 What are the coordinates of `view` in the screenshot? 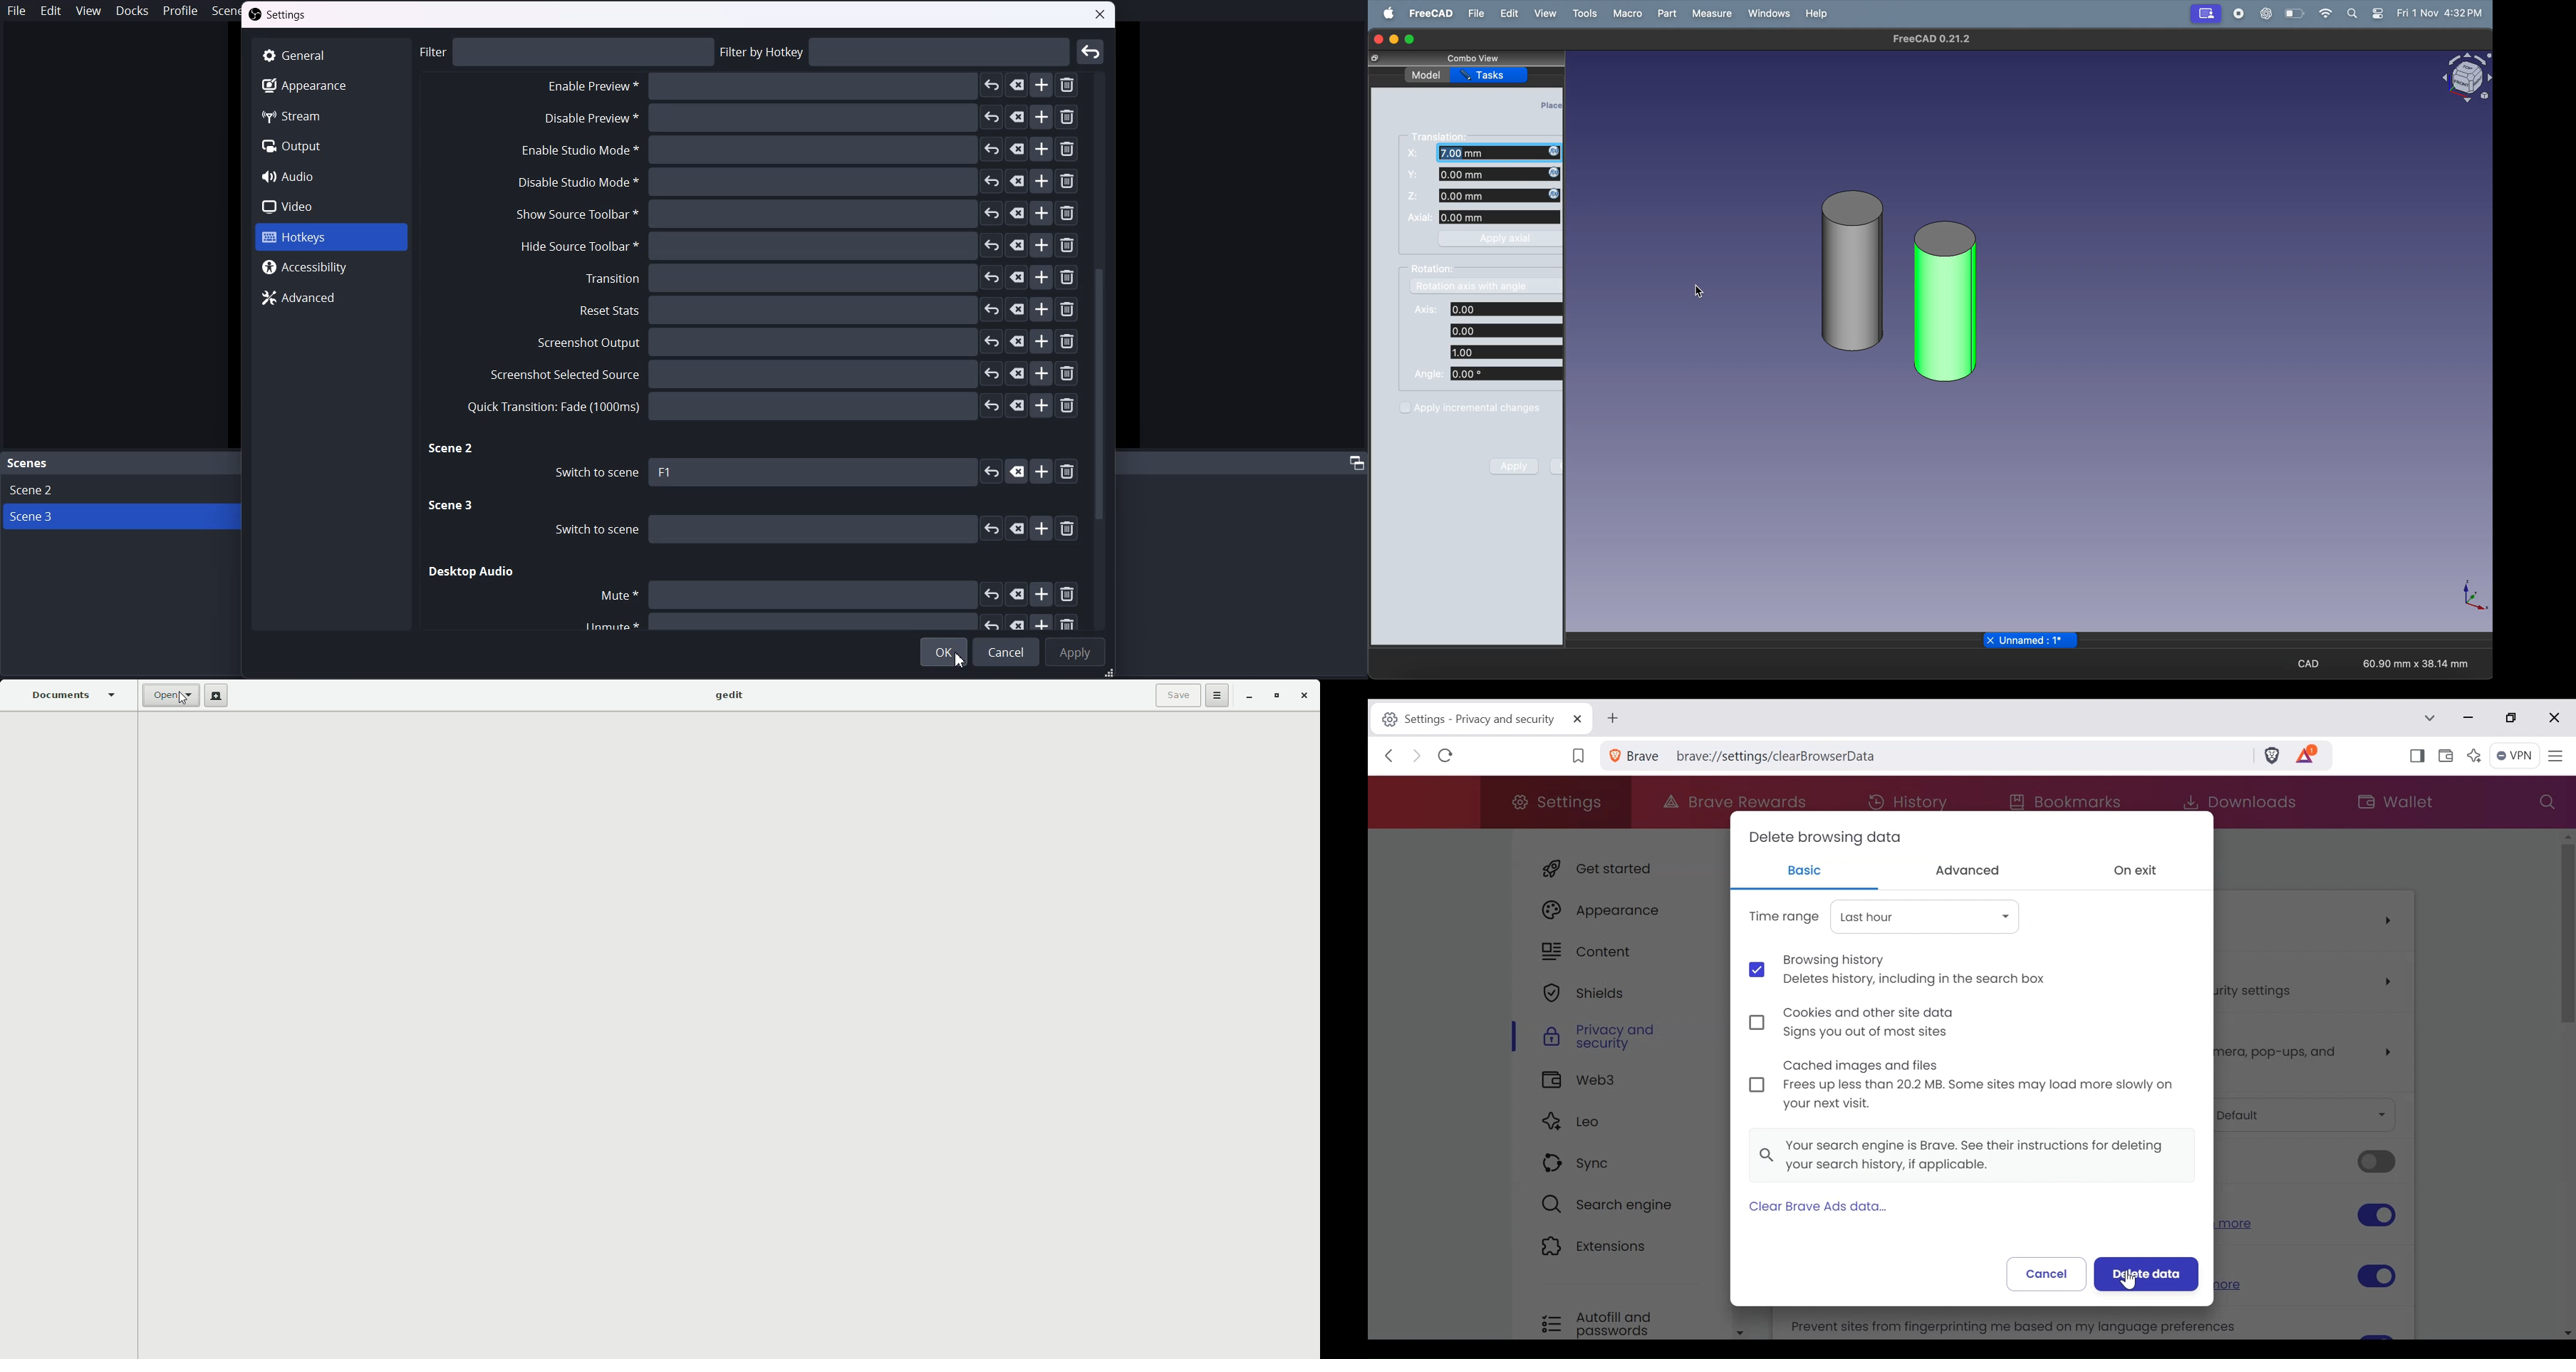 It's located at (1541, 13).